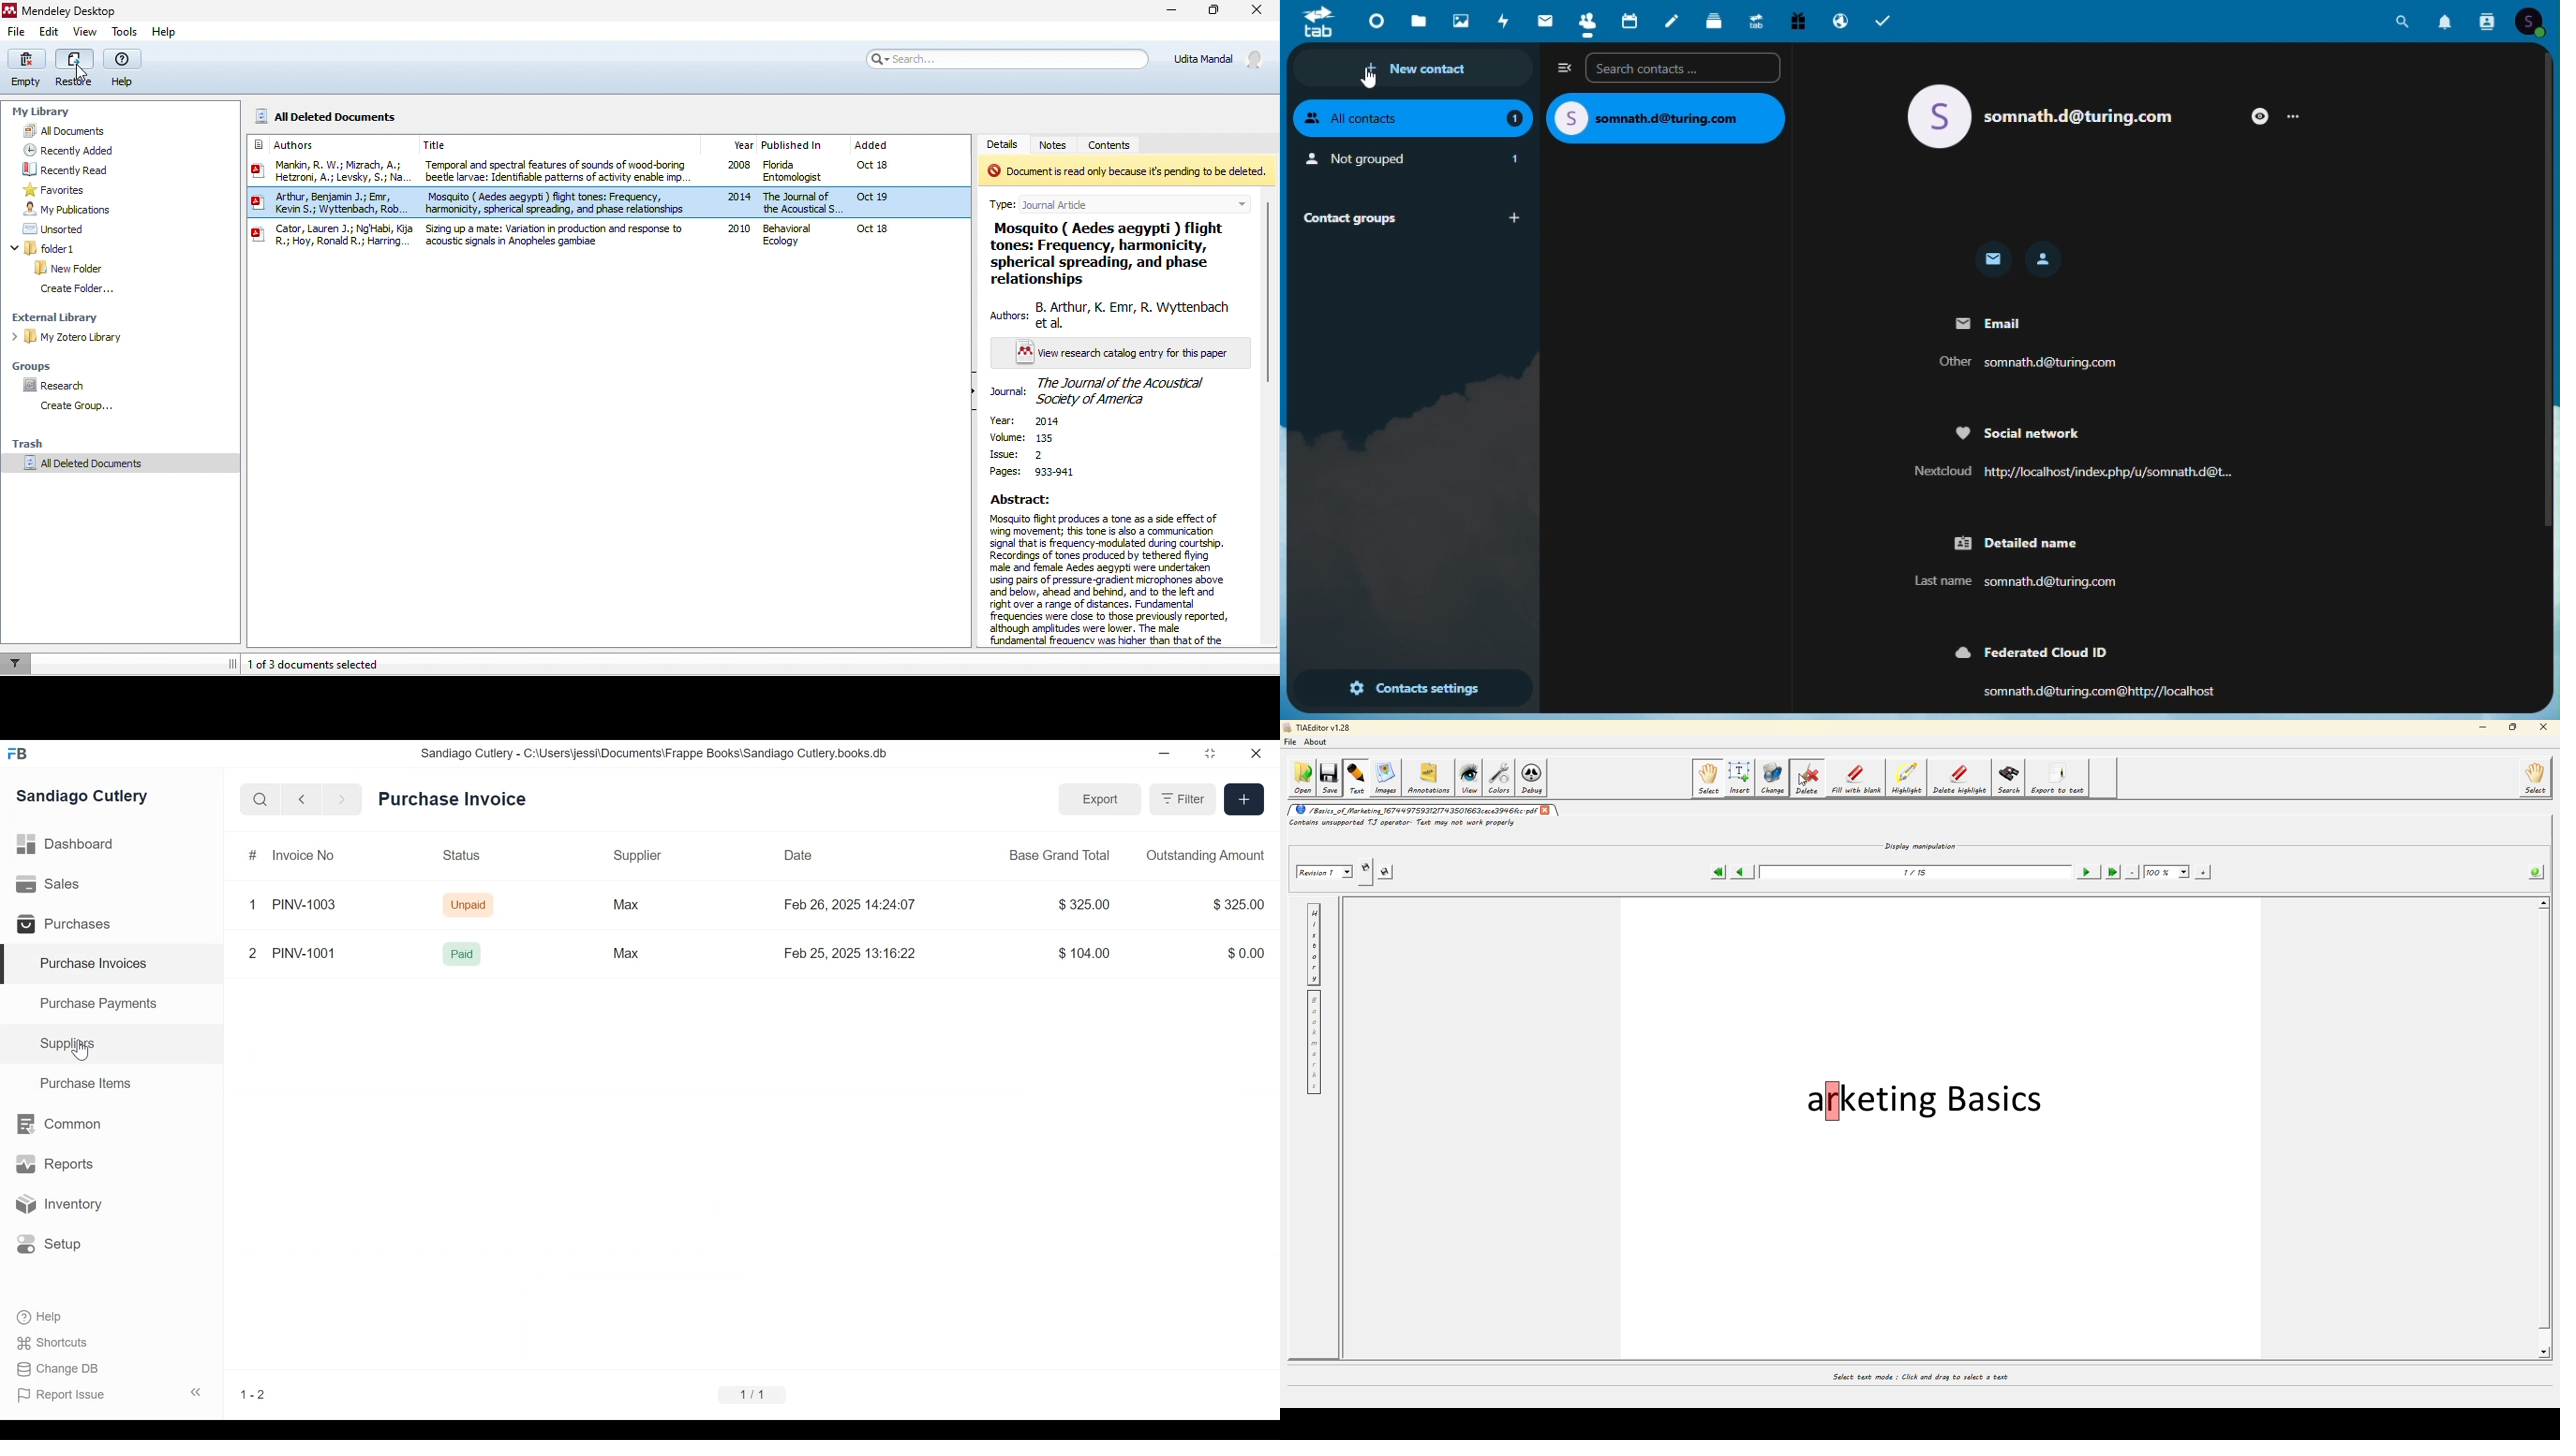 The height and width of the screenshot is (1456, 2576). What do you see at coordinates (1165, 754) in the screenshot?
I see `minimize` at bounding box center [1165, 754].